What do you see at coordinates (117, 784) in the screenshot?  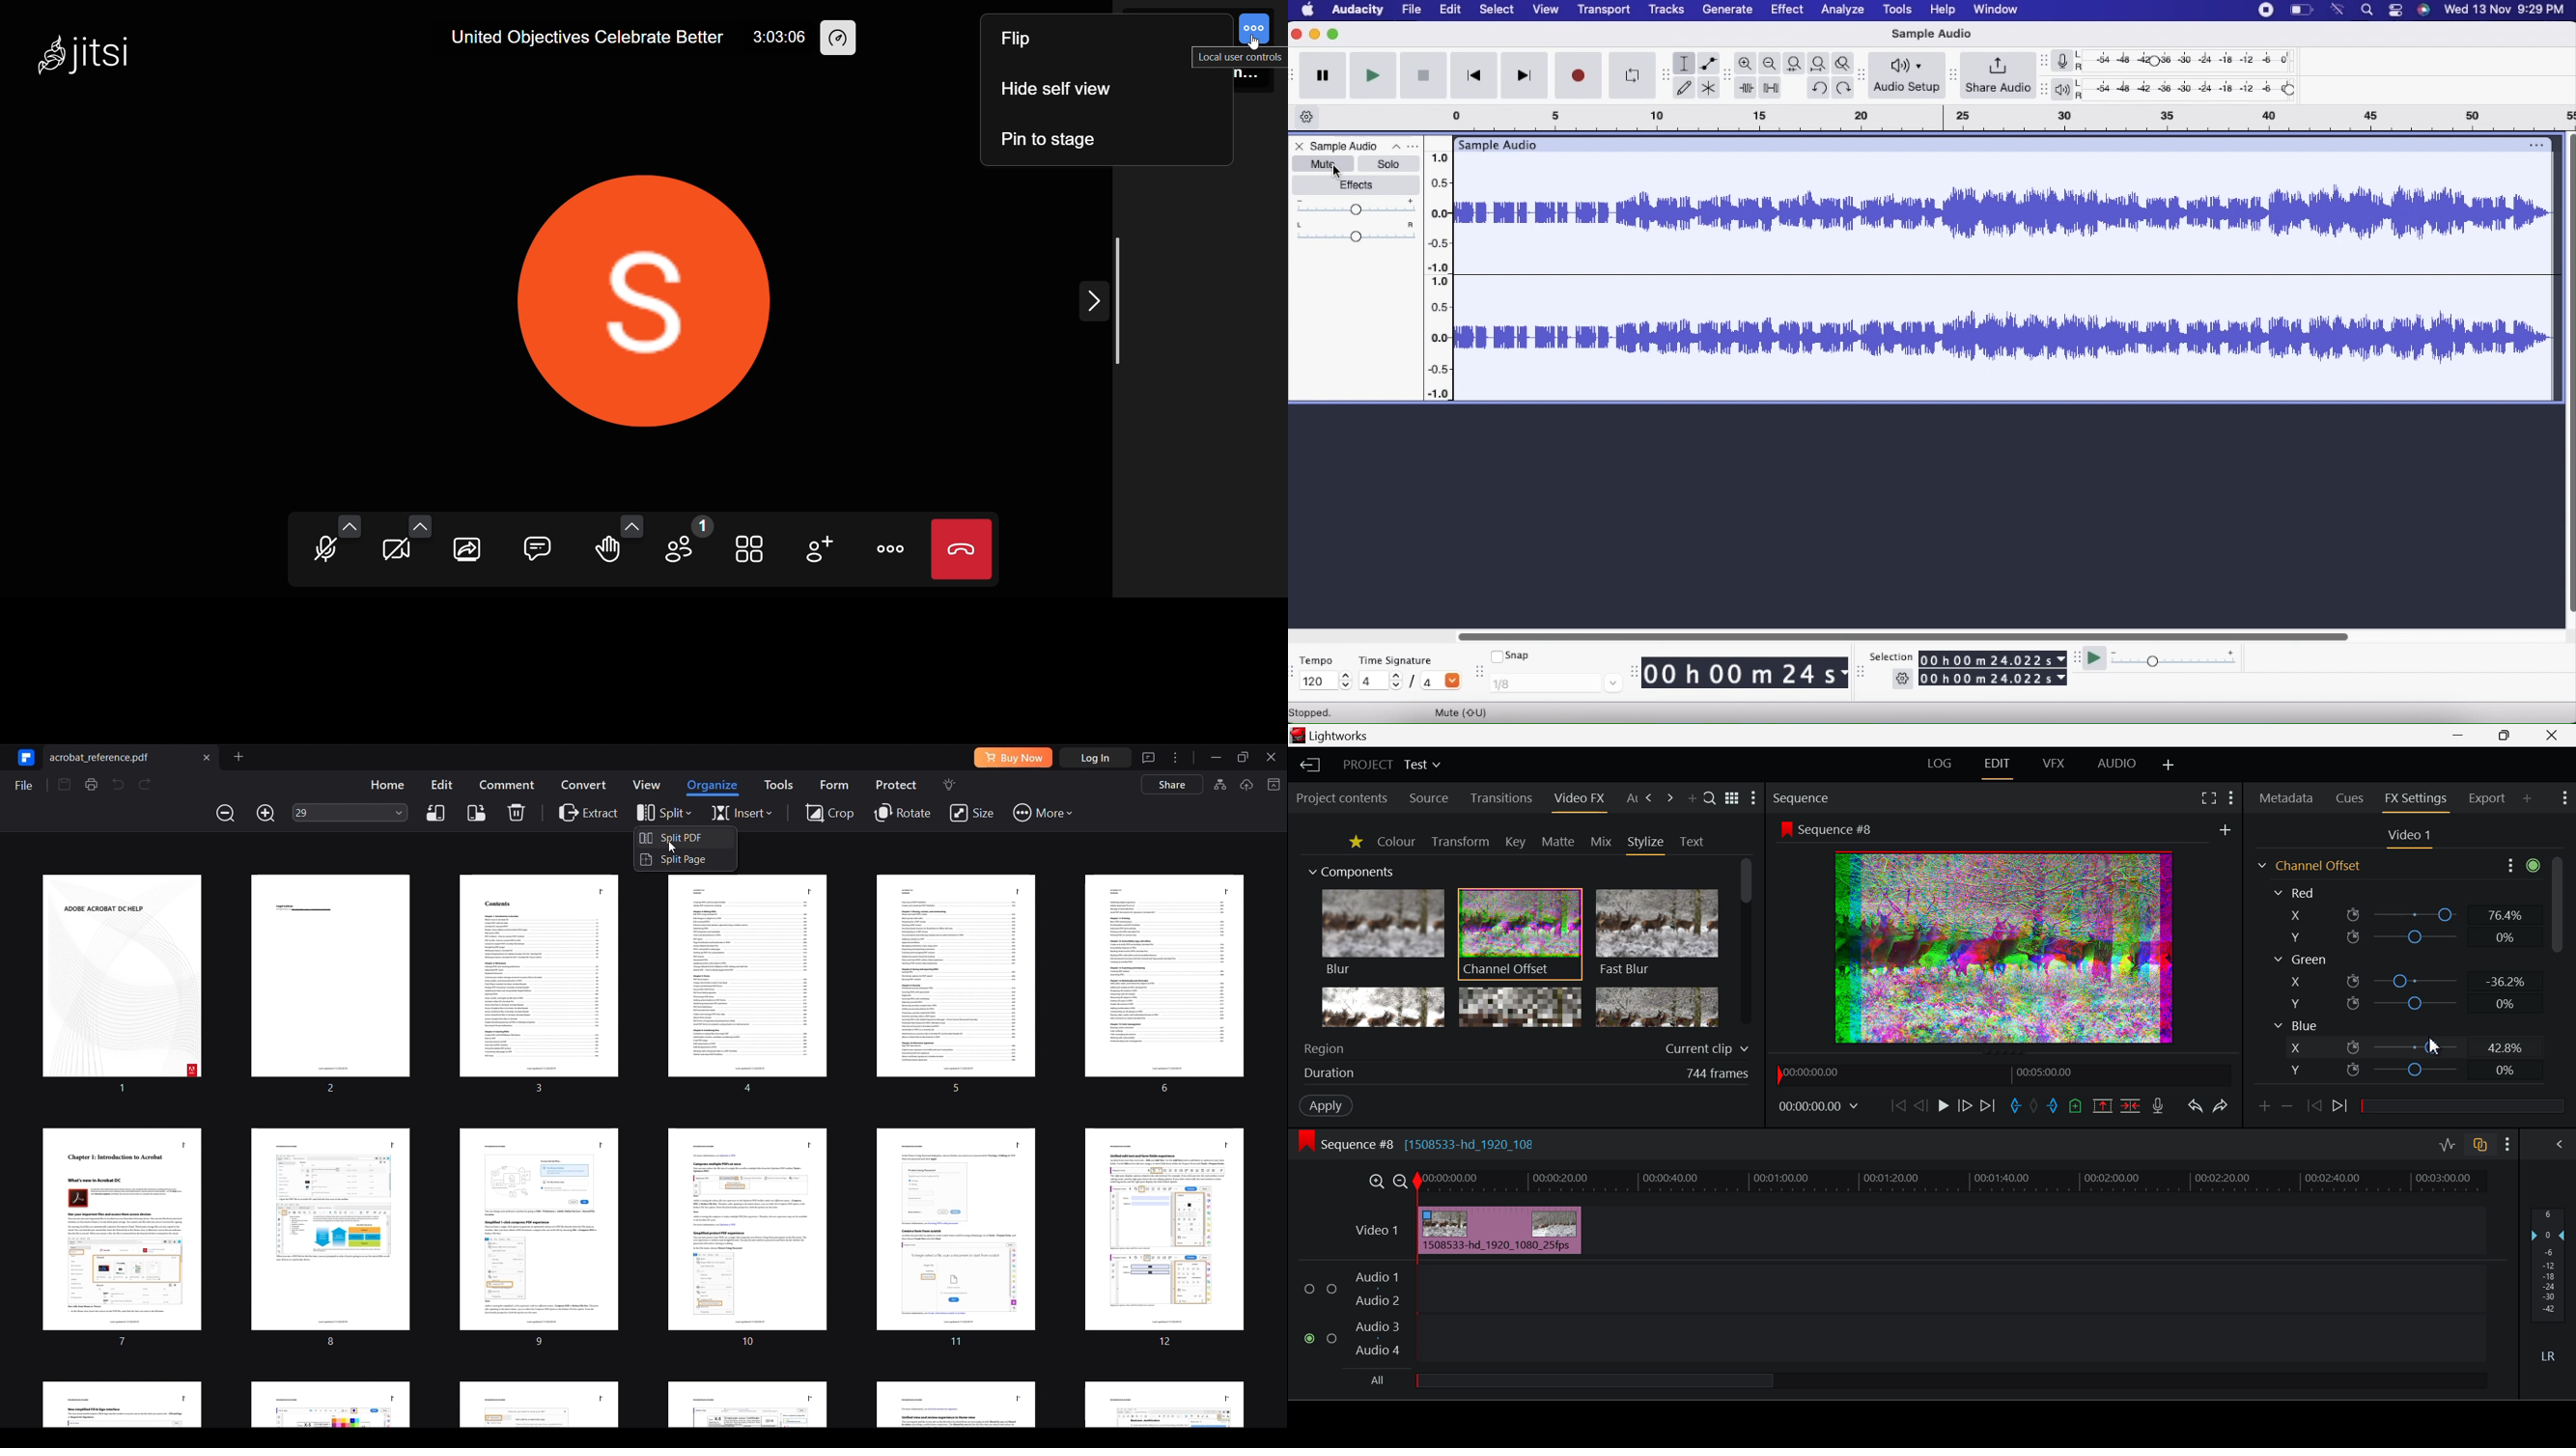 I see `Undo` at bounding box center [117, 784].